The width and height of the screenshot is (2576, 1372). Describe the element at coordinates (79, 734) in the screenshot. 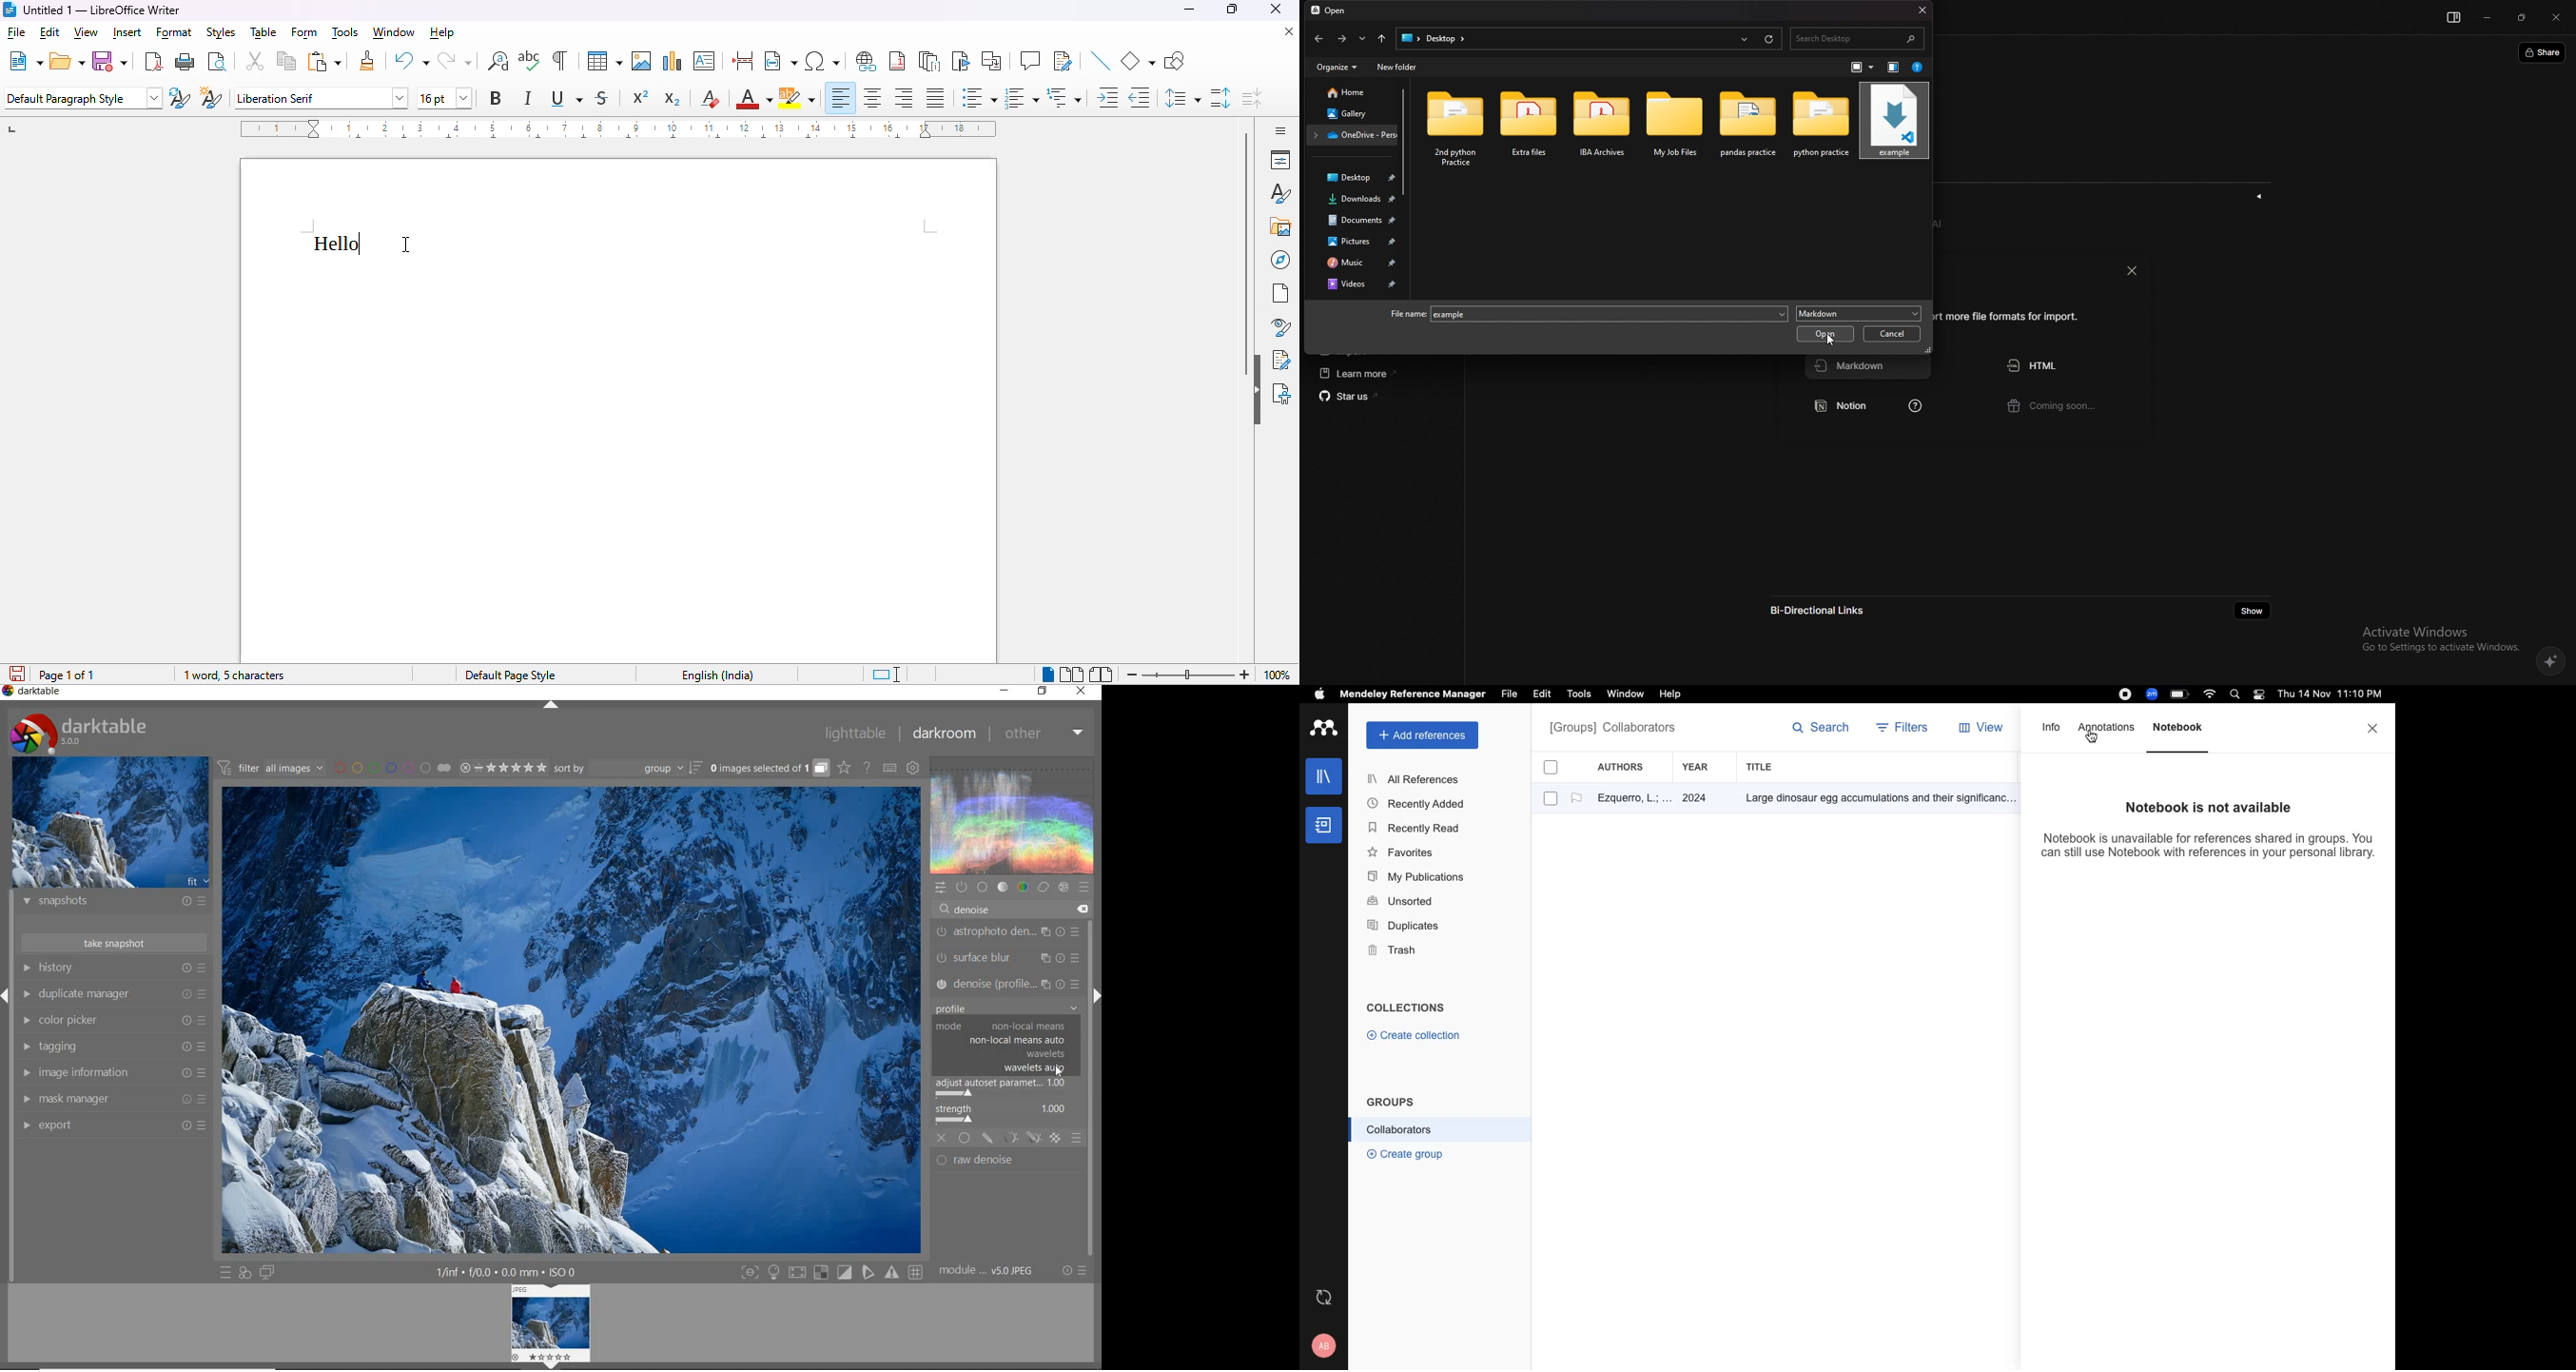

I see `Darktable 5.0.0` at that location.